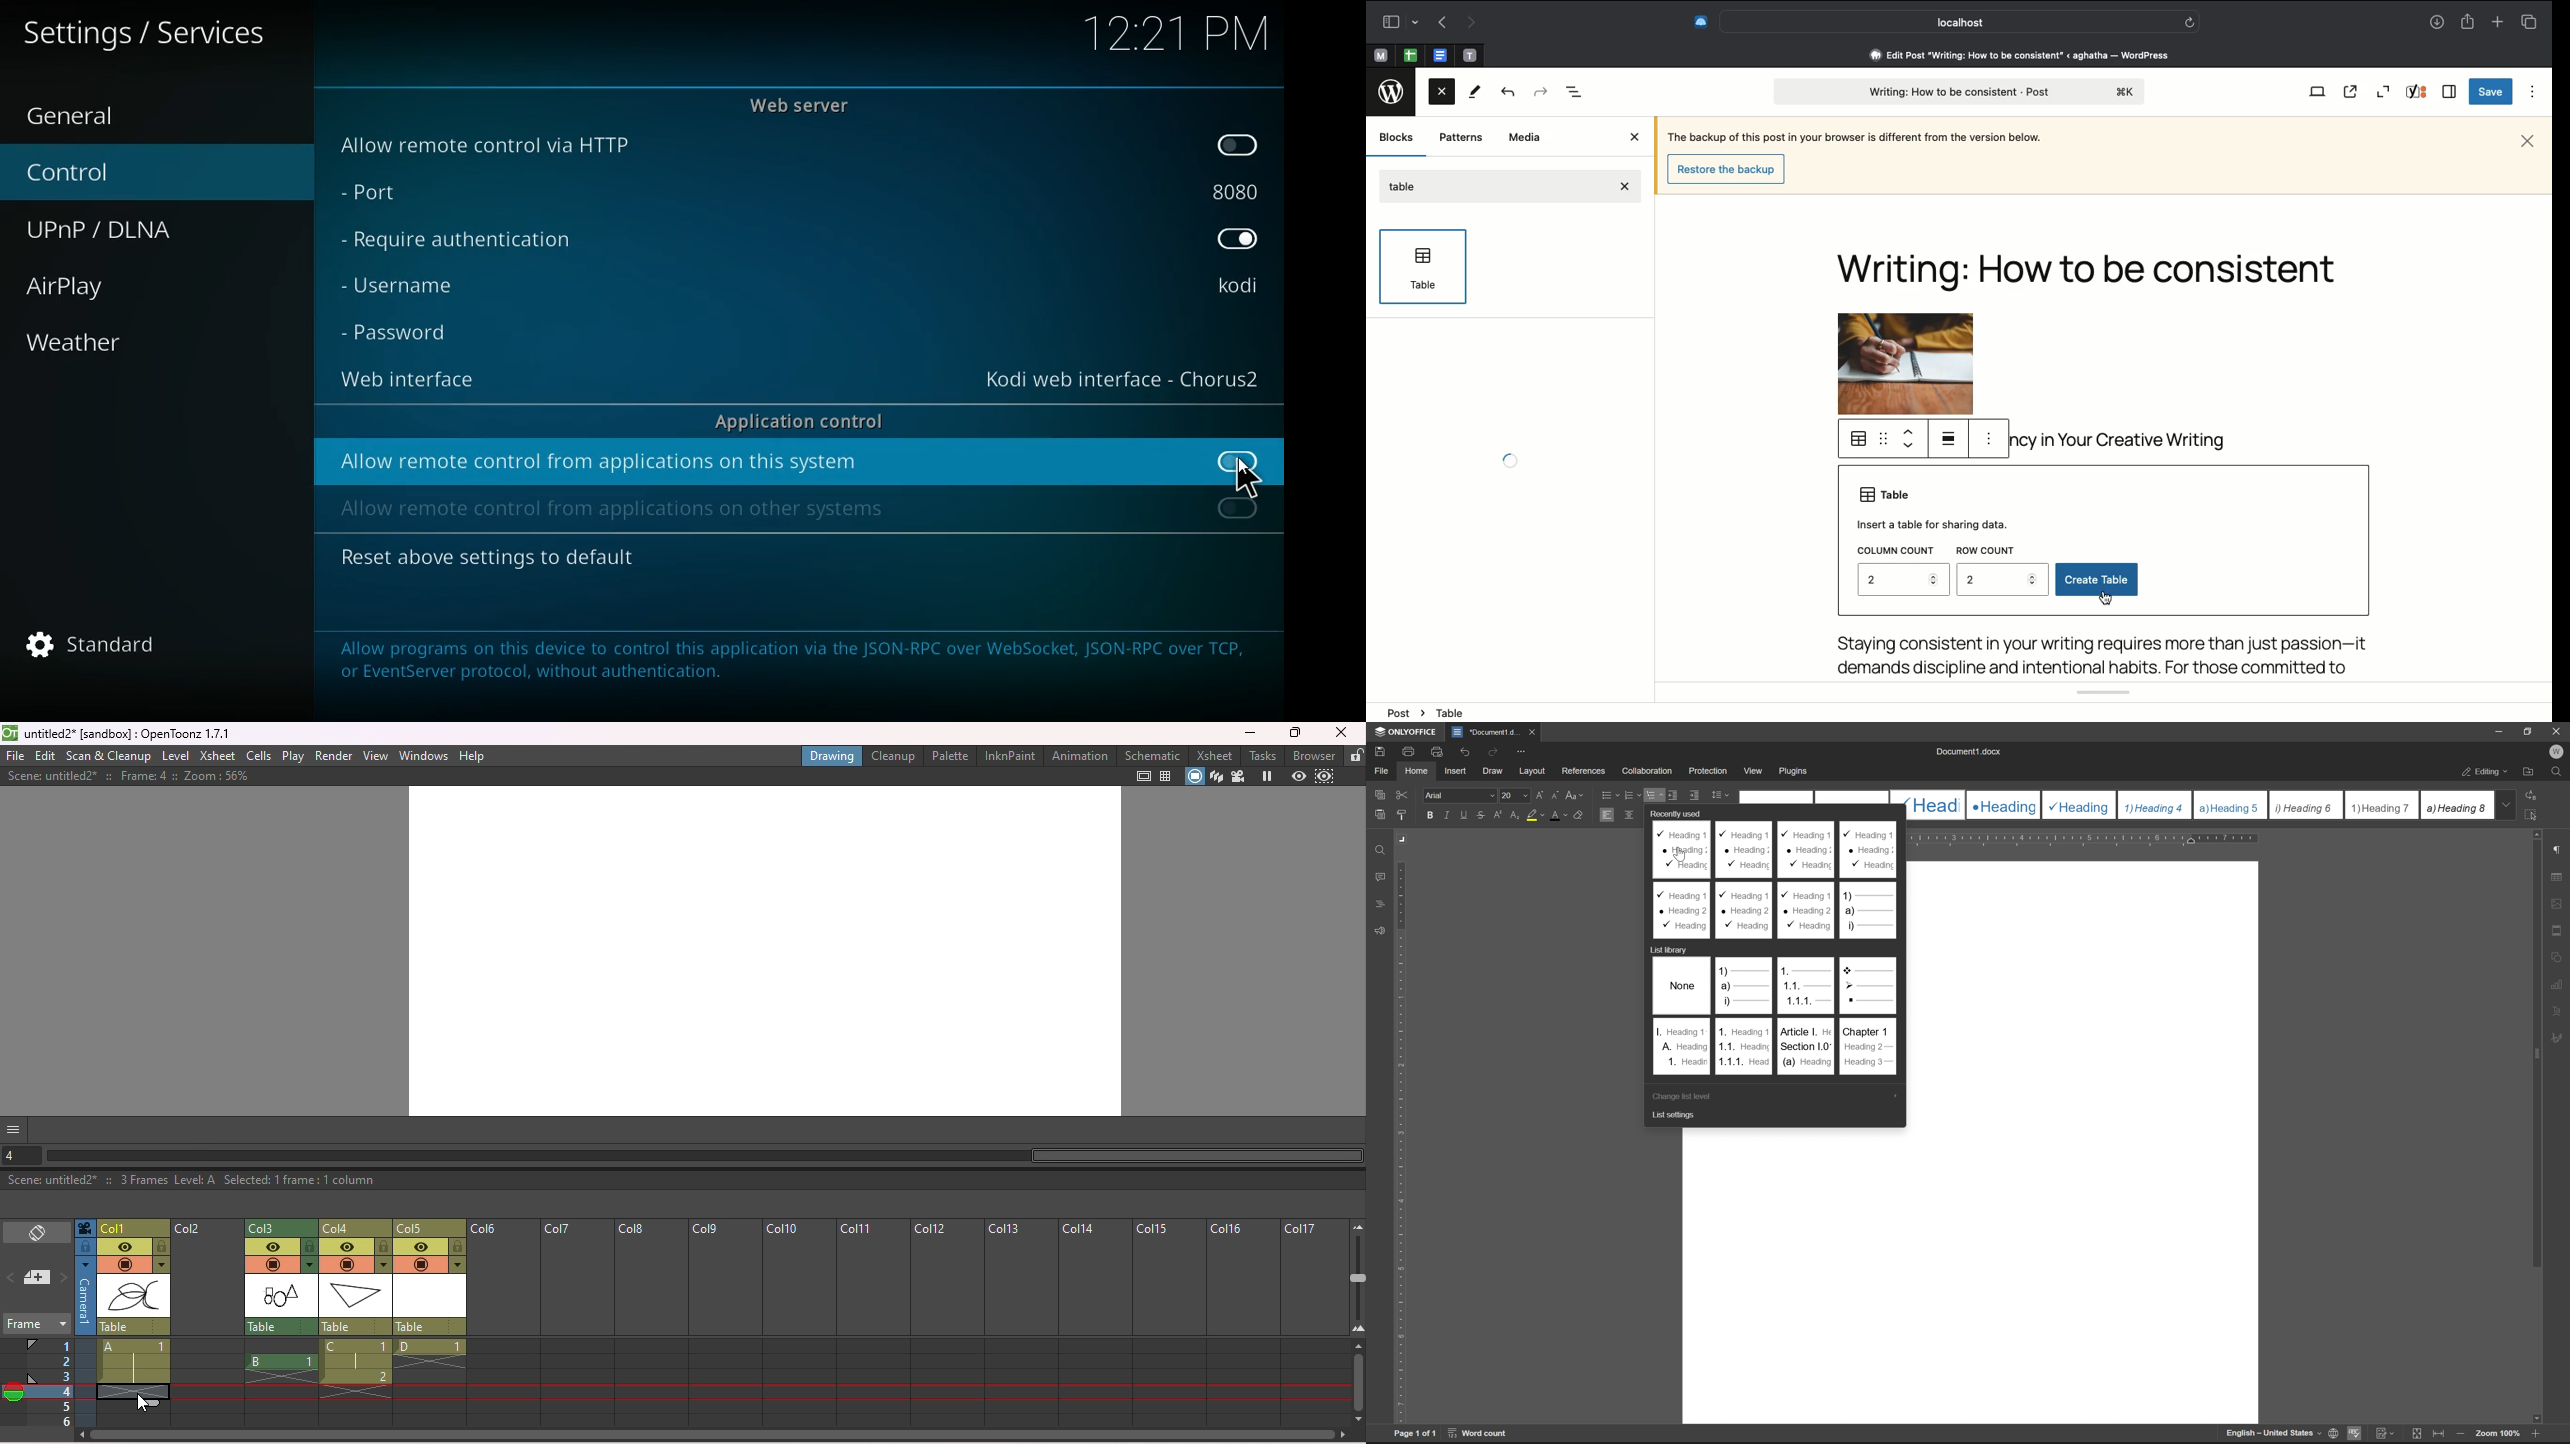 The width and height of the screenshot is (2576, 1456). Describe the element at coordinates (1575, 794) in the screenshot. I see `change case` at that location.